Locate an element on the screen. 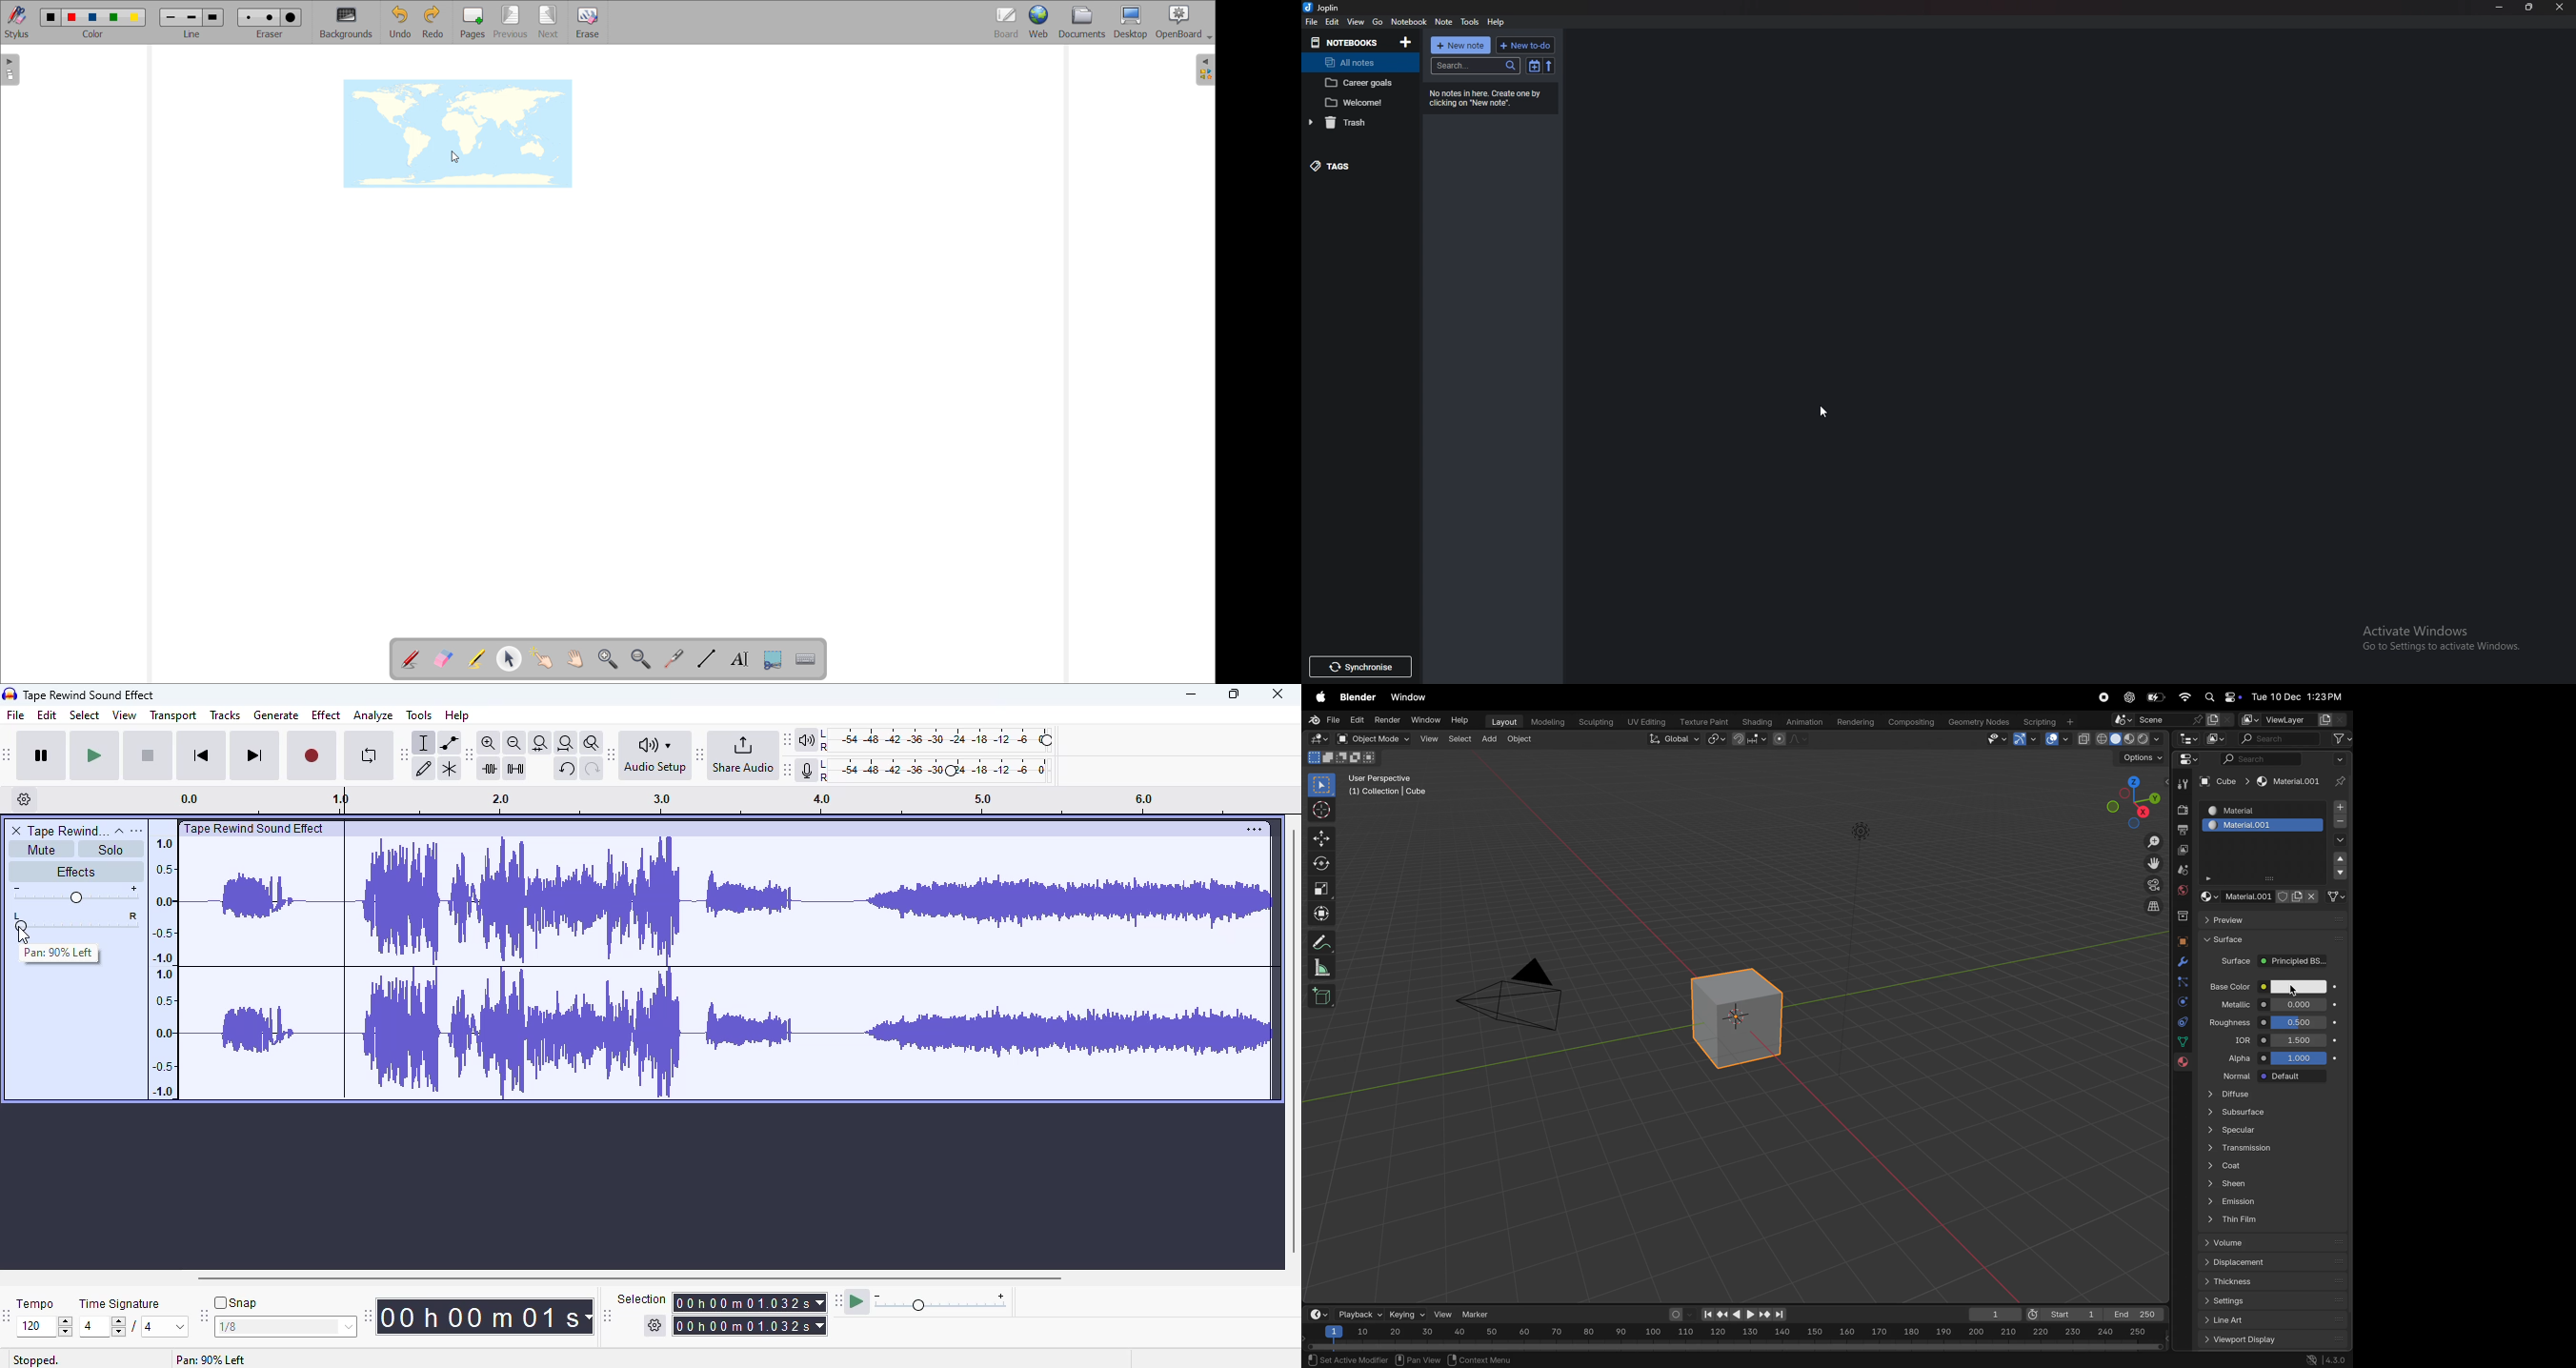 This screenshot has width=2576, height=1372. notebook is located at coordinates (1362, 82).